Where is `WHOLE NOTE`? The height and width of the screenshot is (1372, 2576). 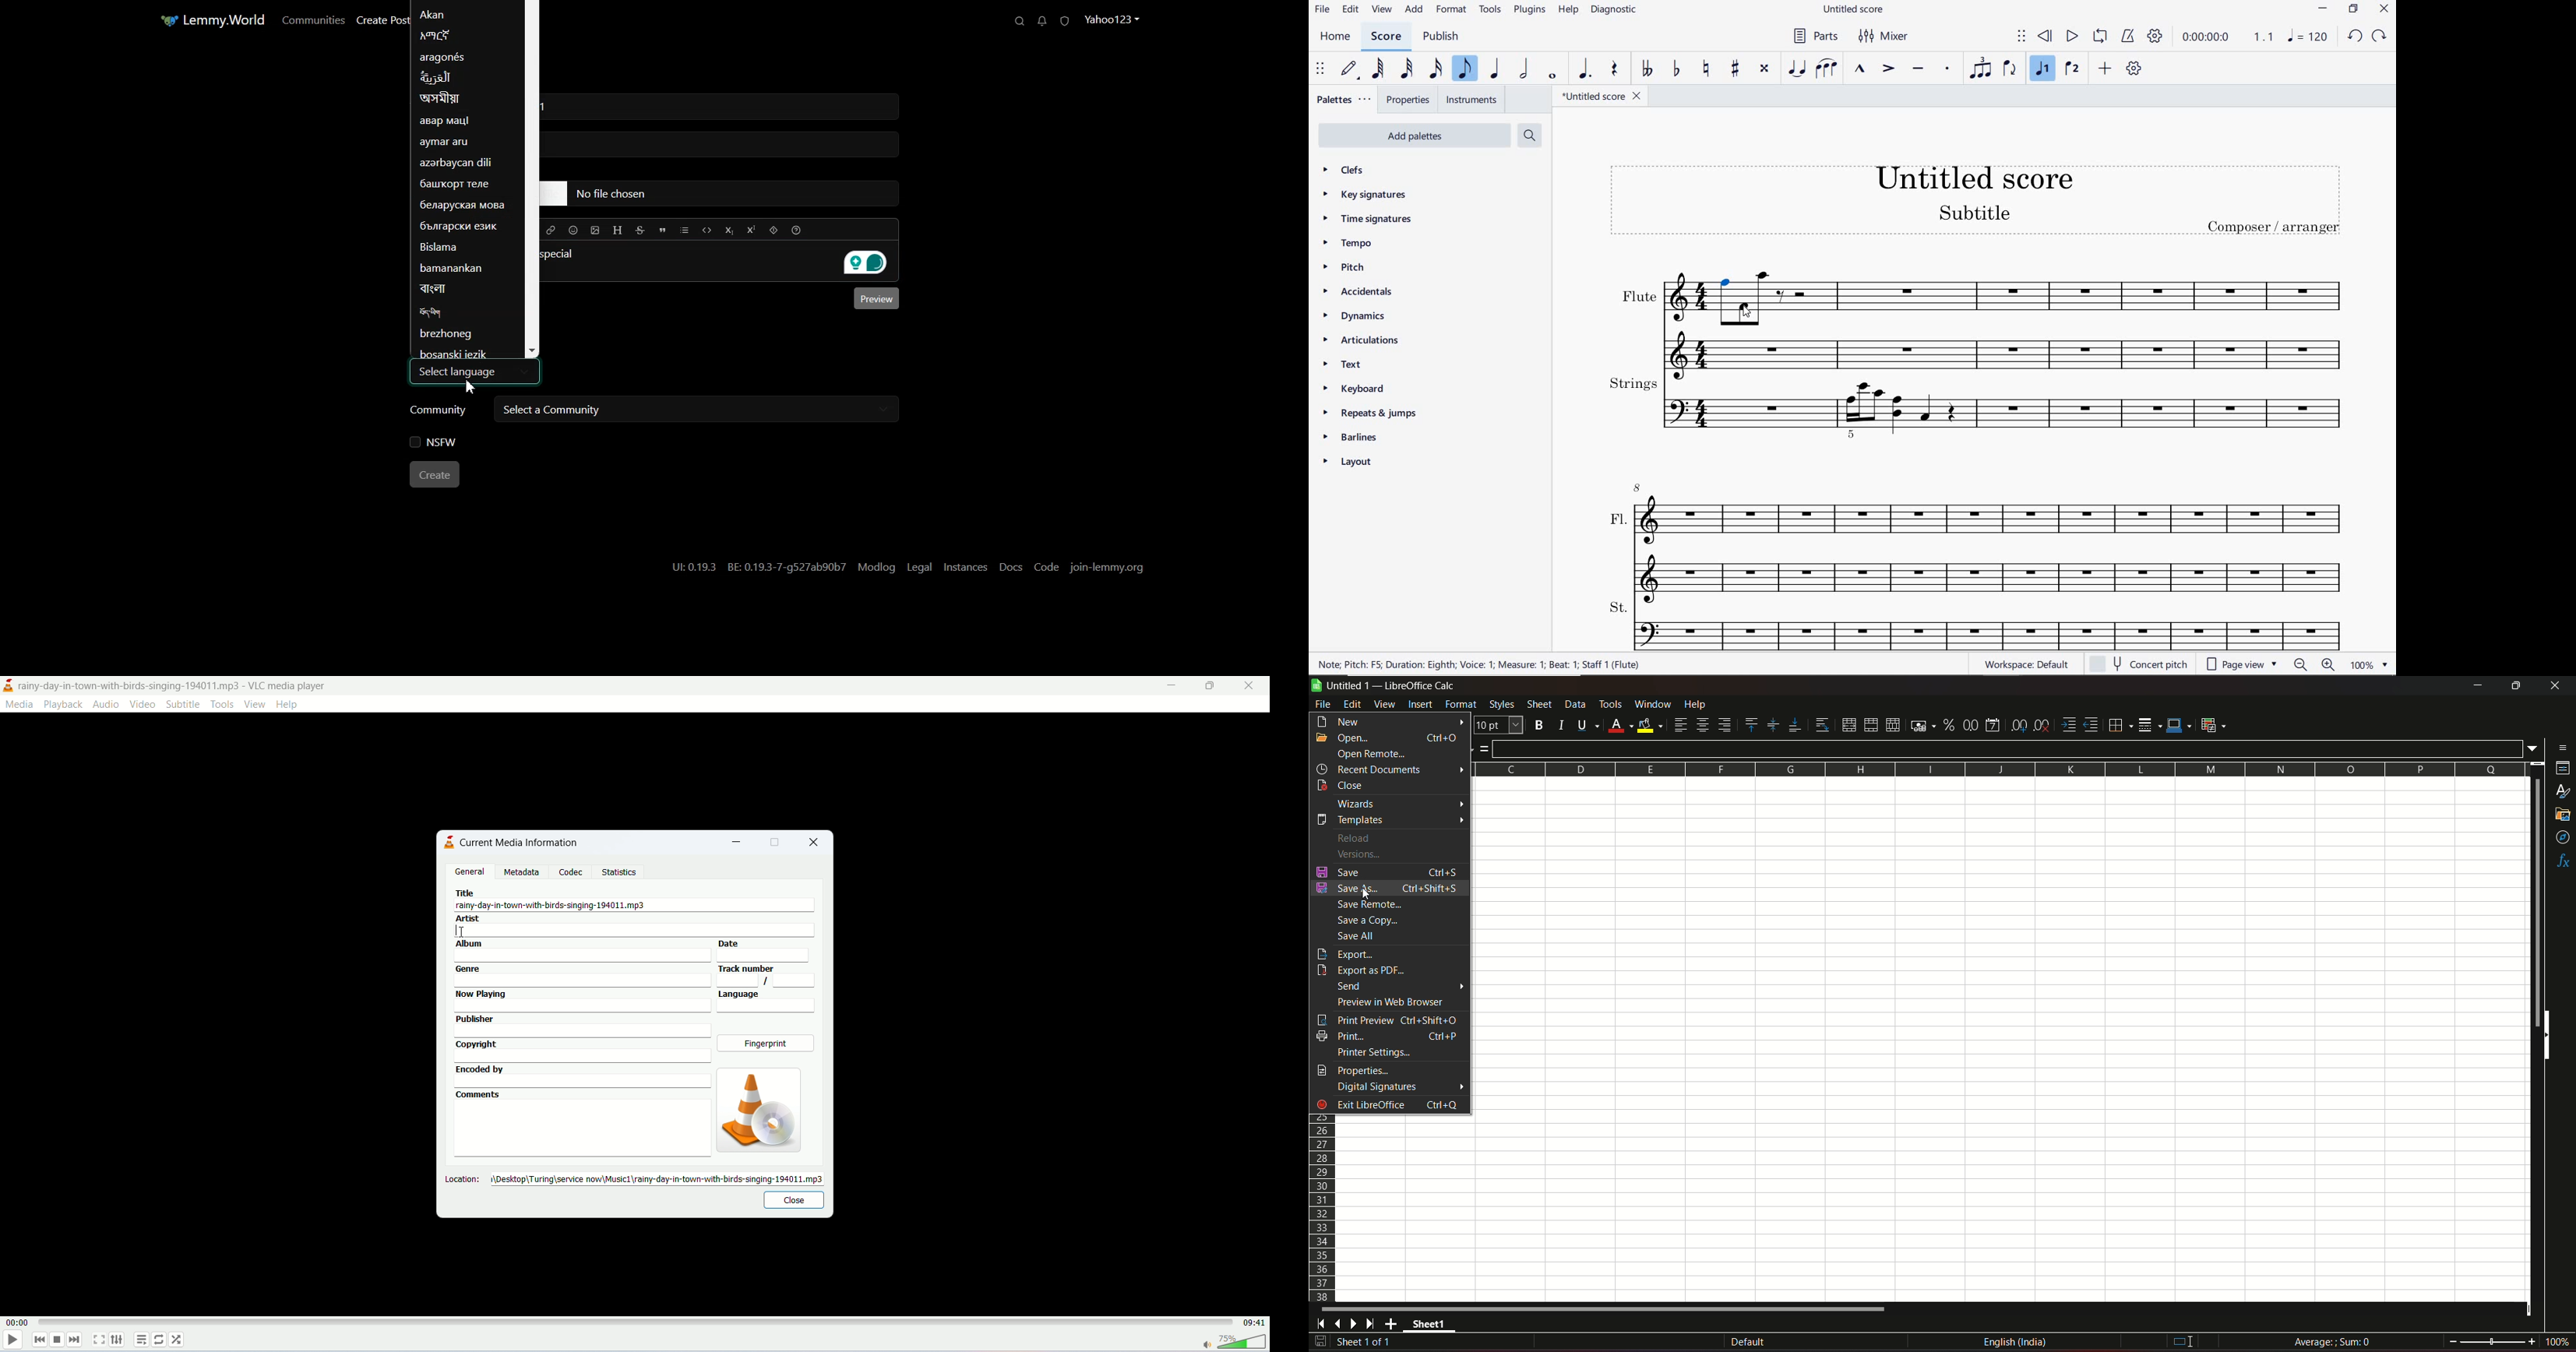 WHOLE NOTE is located at coordinates (1553, 76).